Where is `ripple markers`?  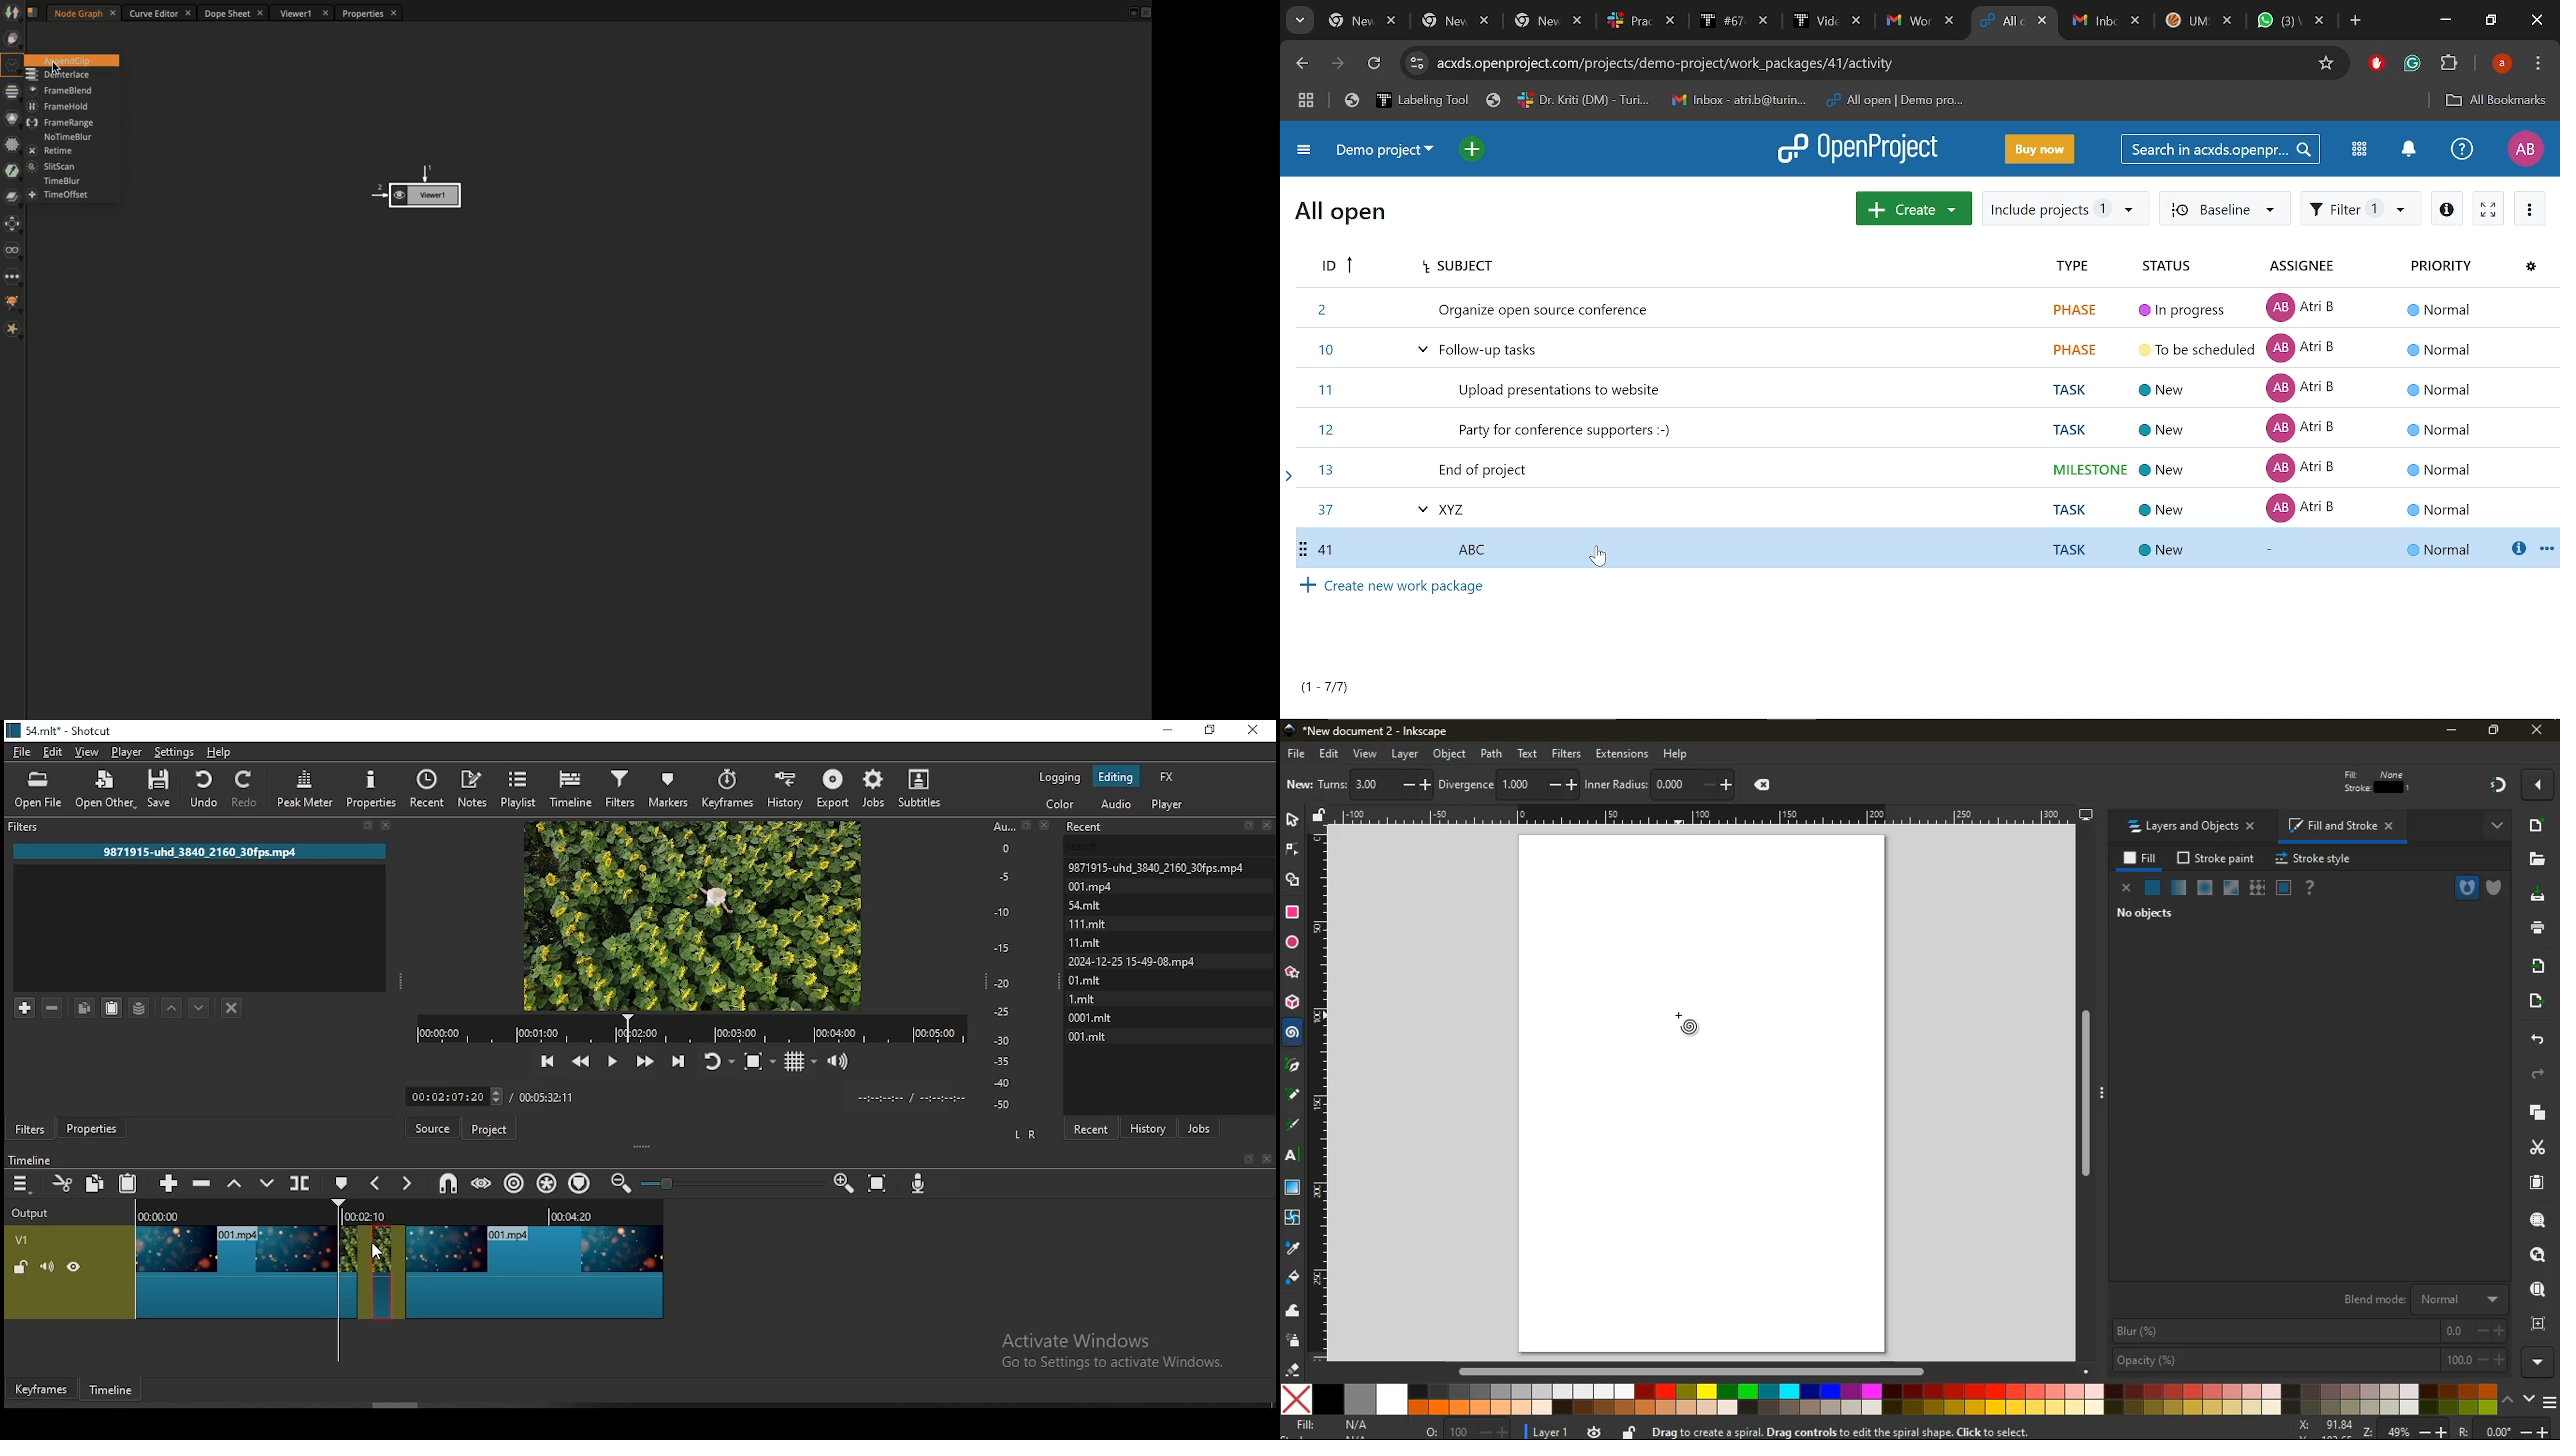 ripple markers is located at coordinates (579, 1182).